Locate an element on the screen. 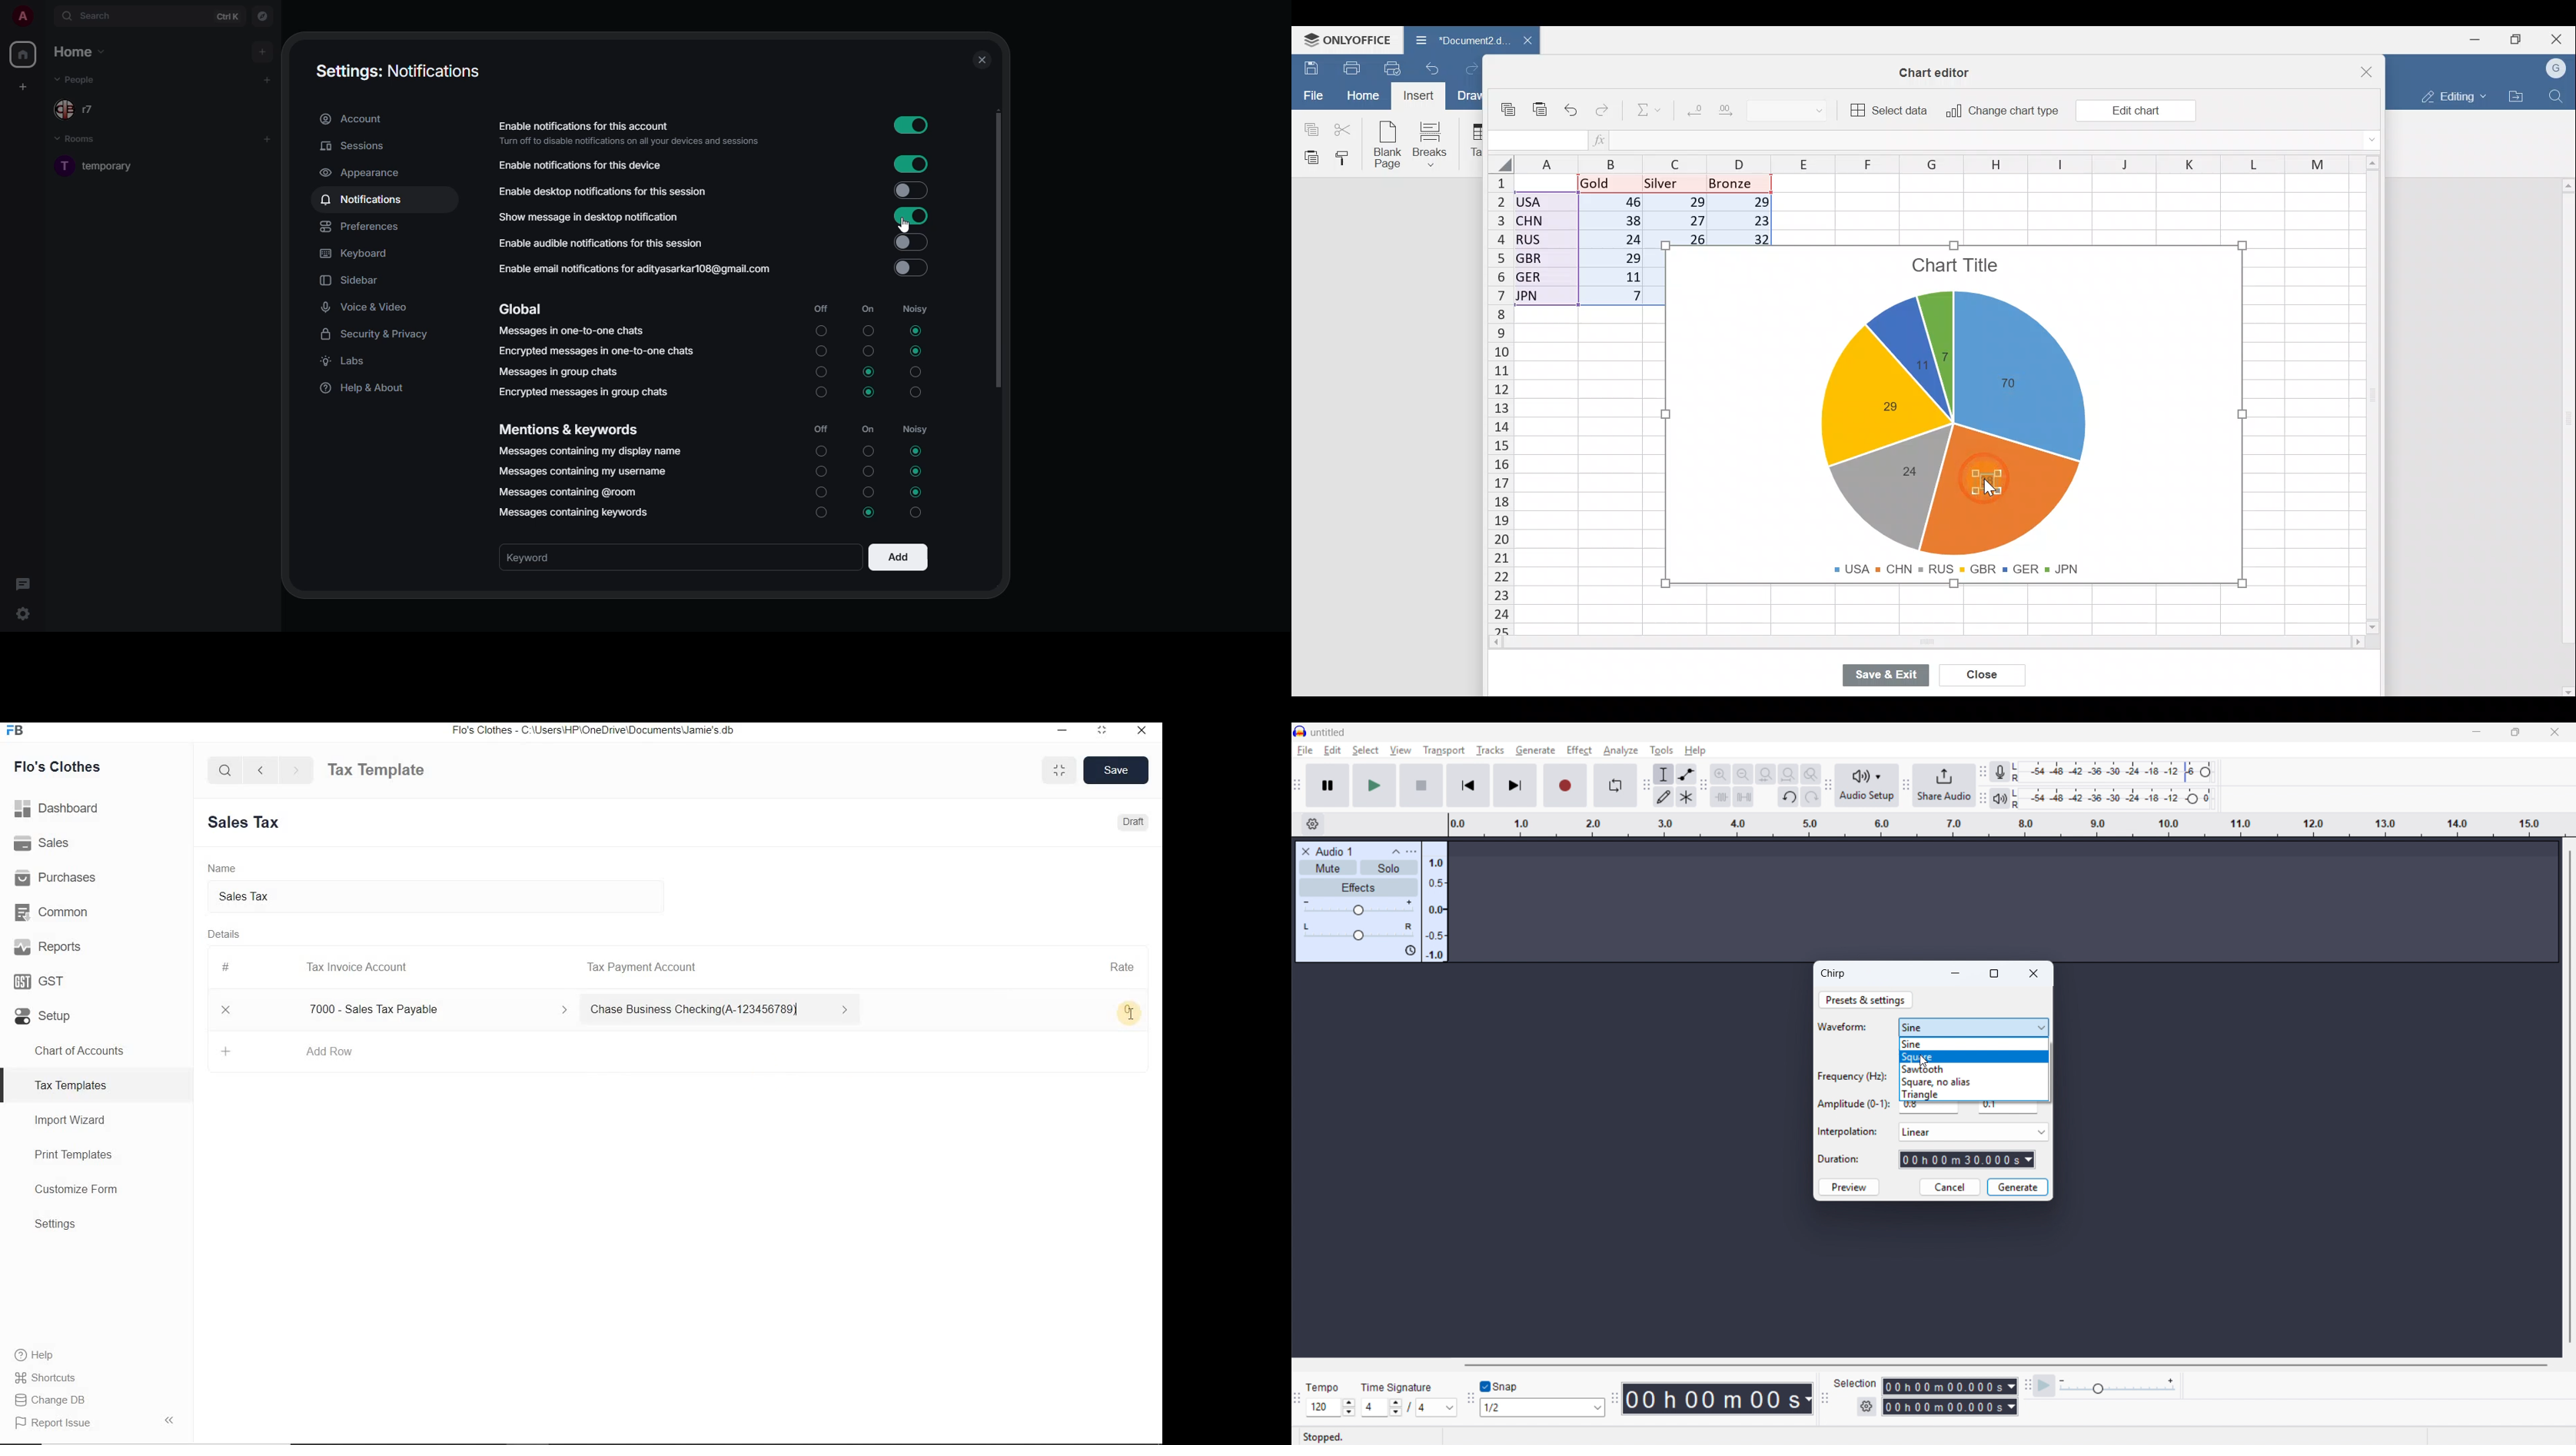  view  is located at coordinates (1401, 751).